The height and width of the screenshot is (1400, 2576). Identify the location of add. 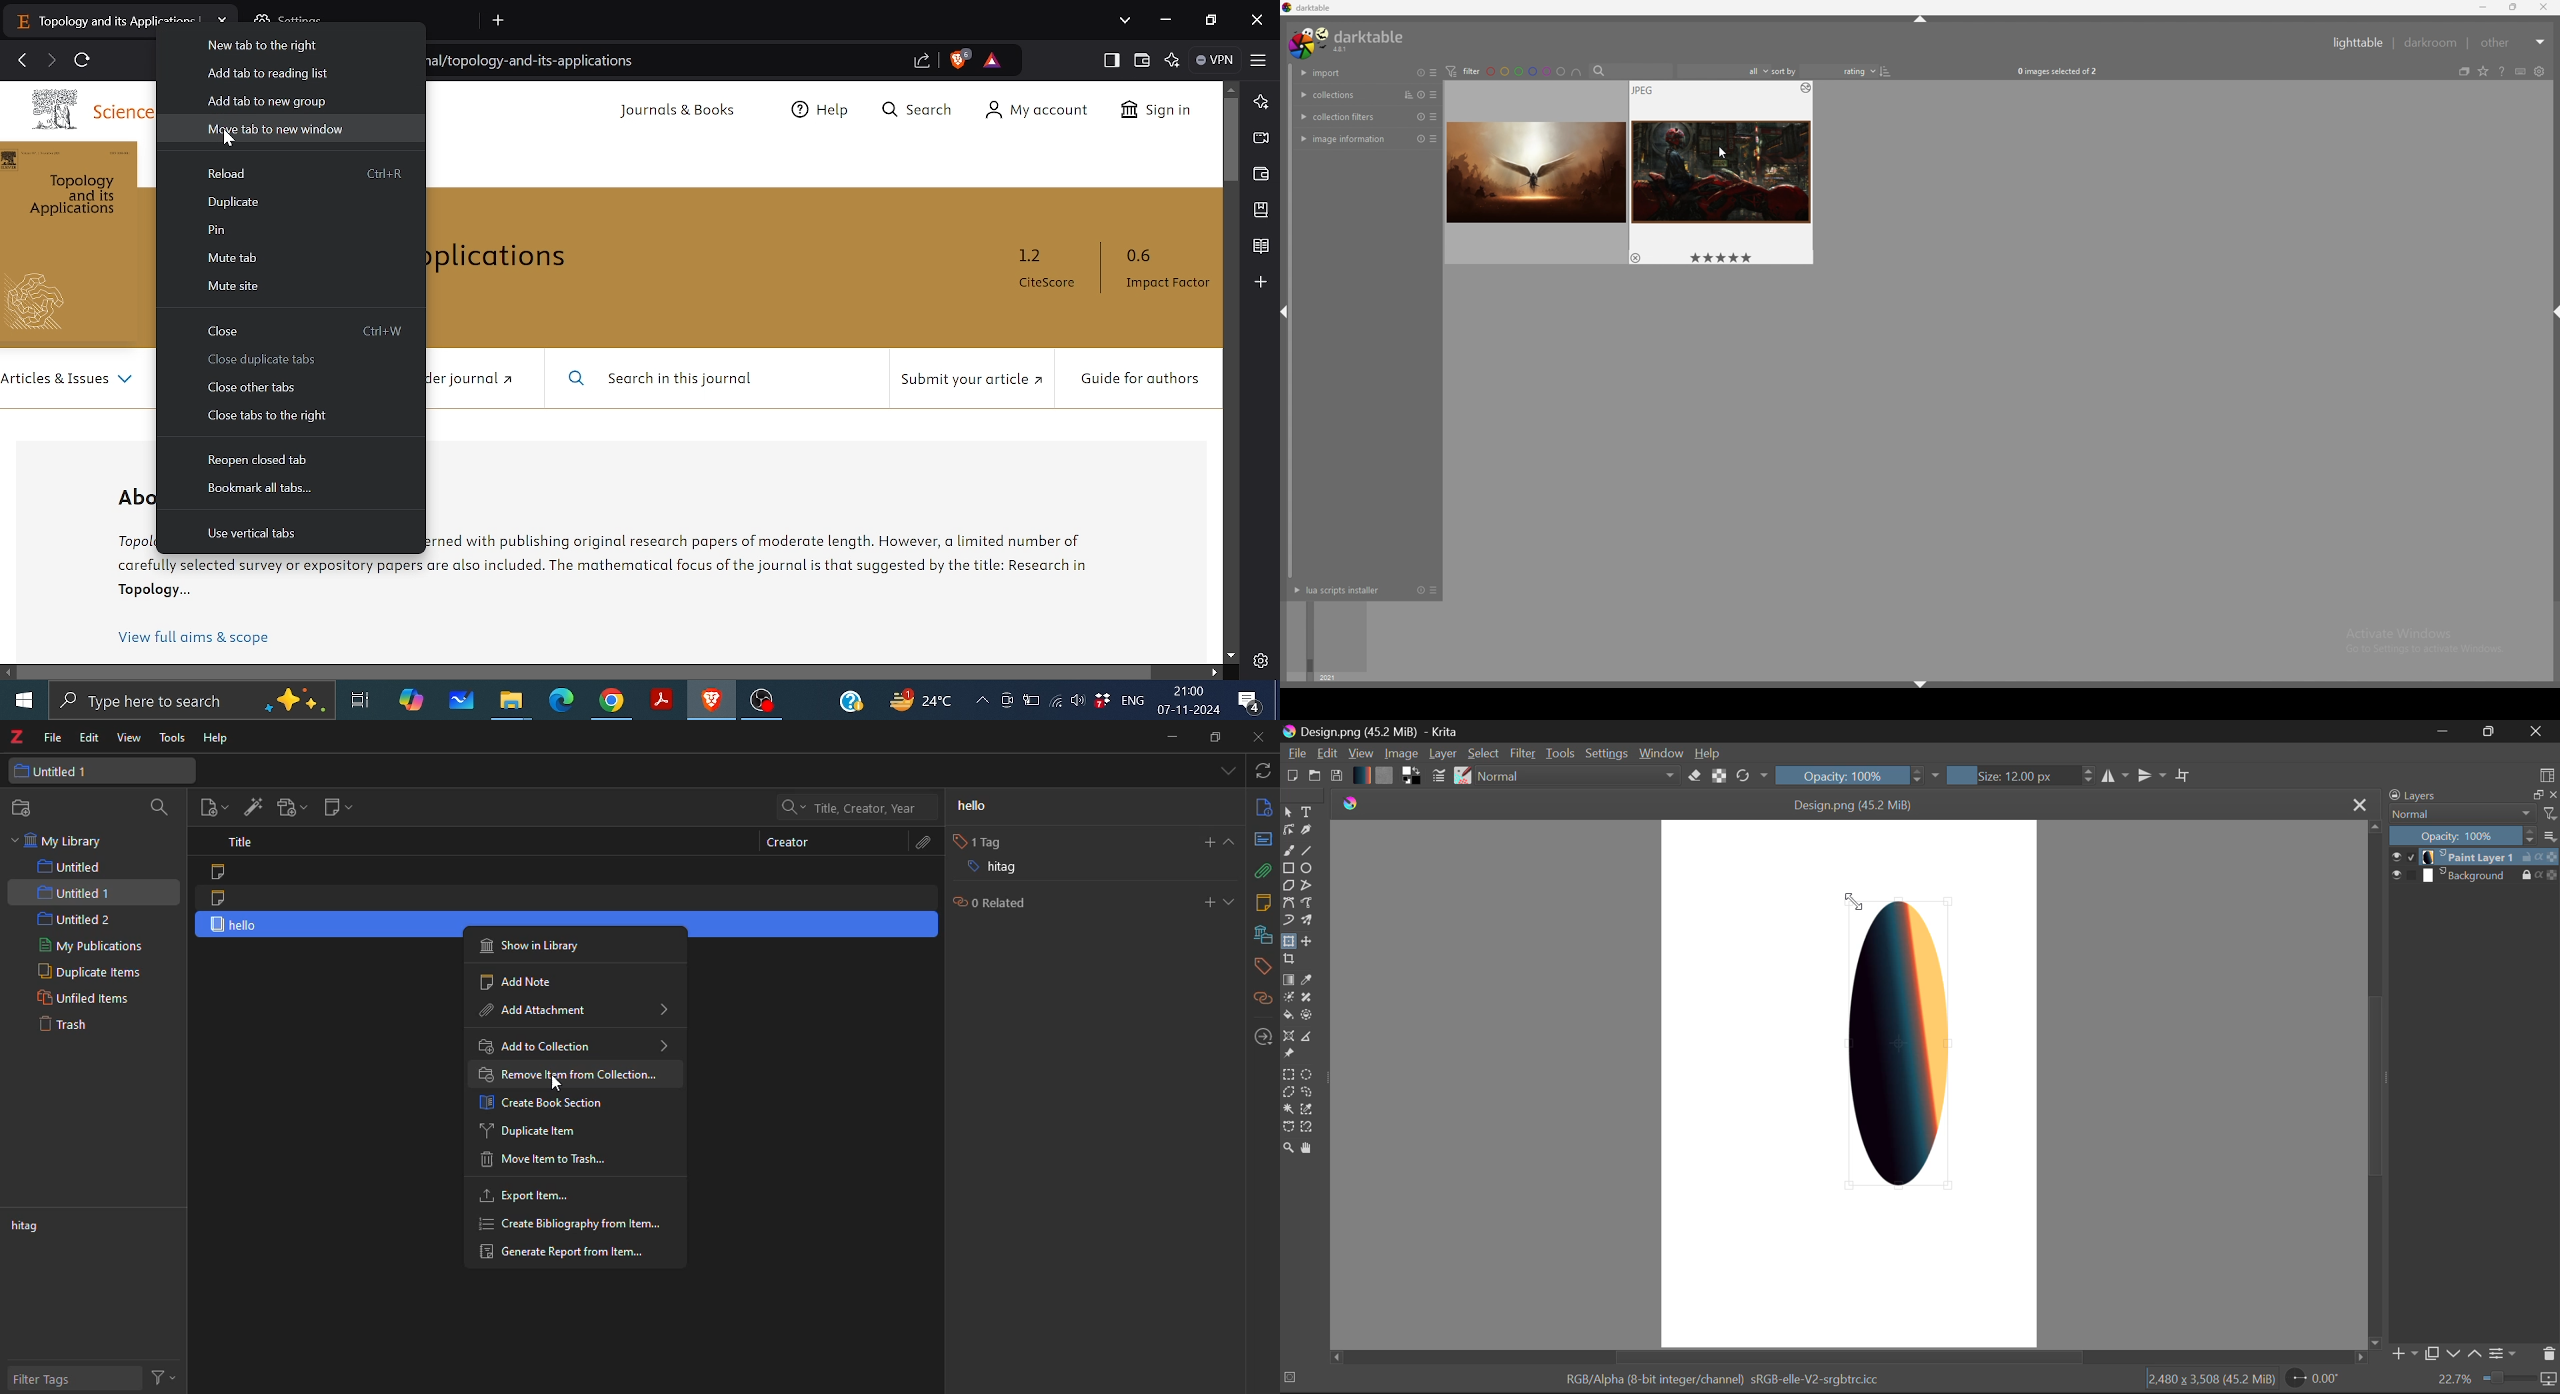
(1208, 903).